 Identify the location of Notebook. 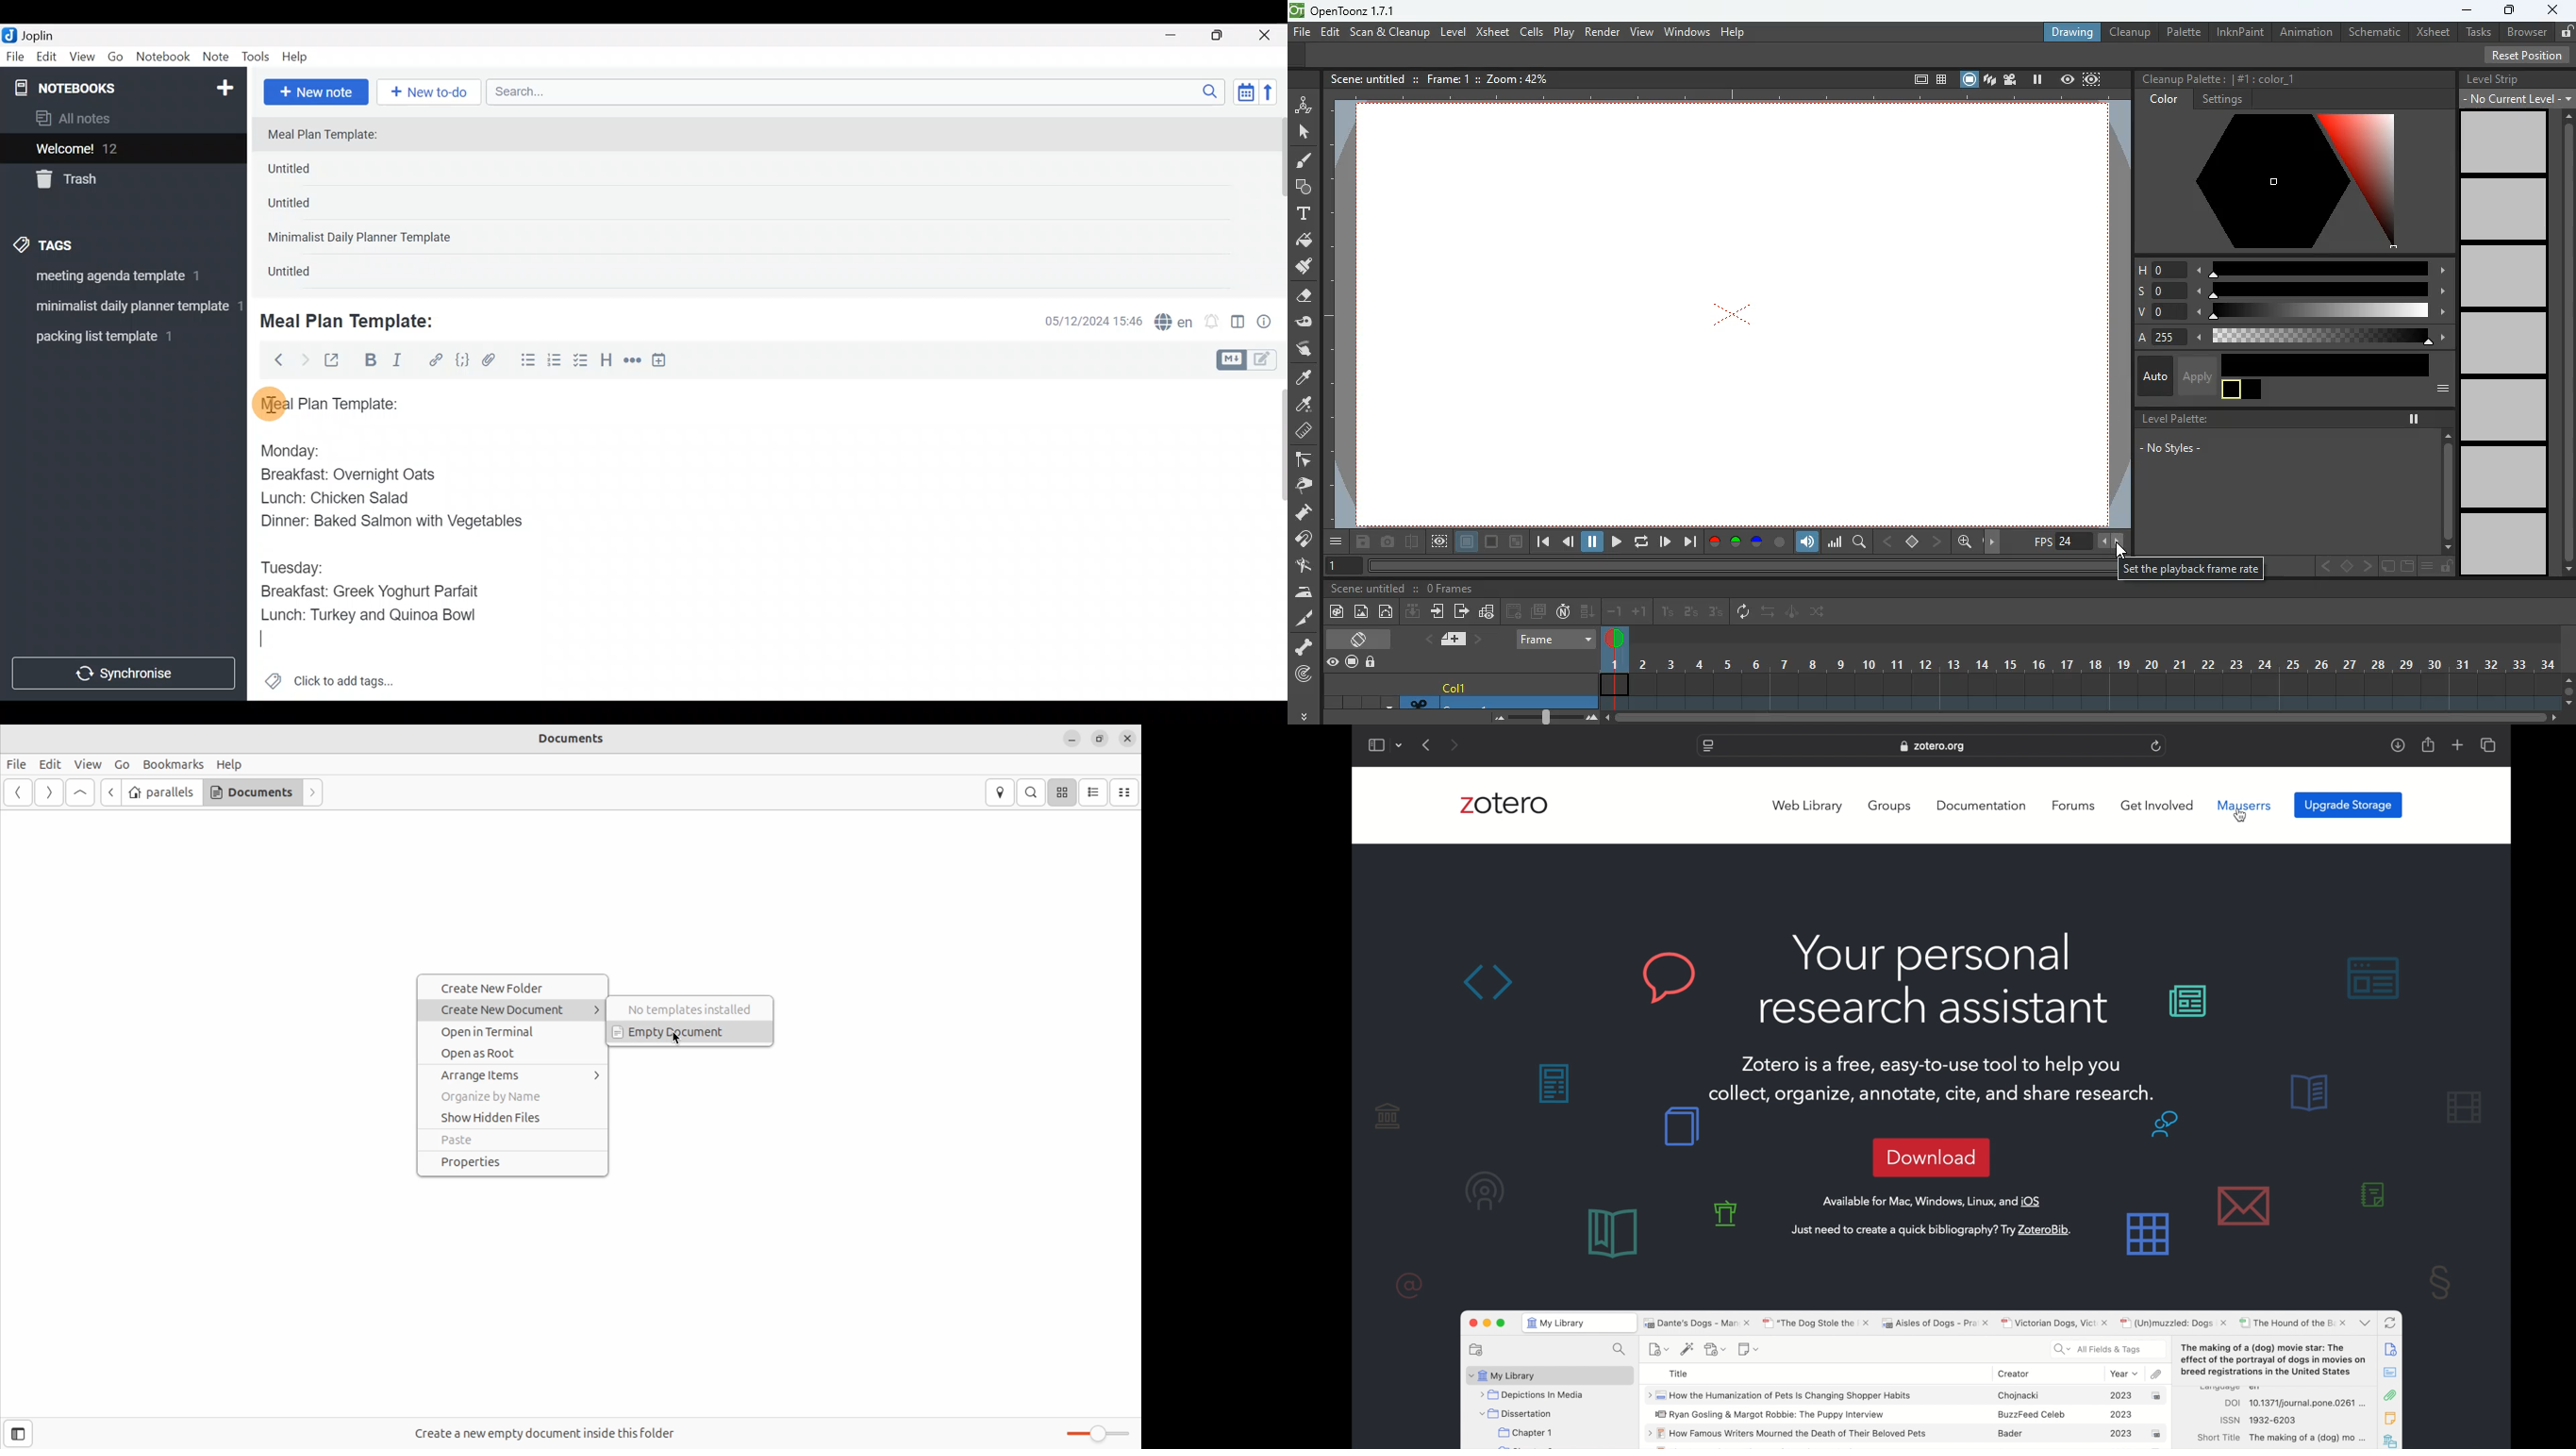
(164, 57).